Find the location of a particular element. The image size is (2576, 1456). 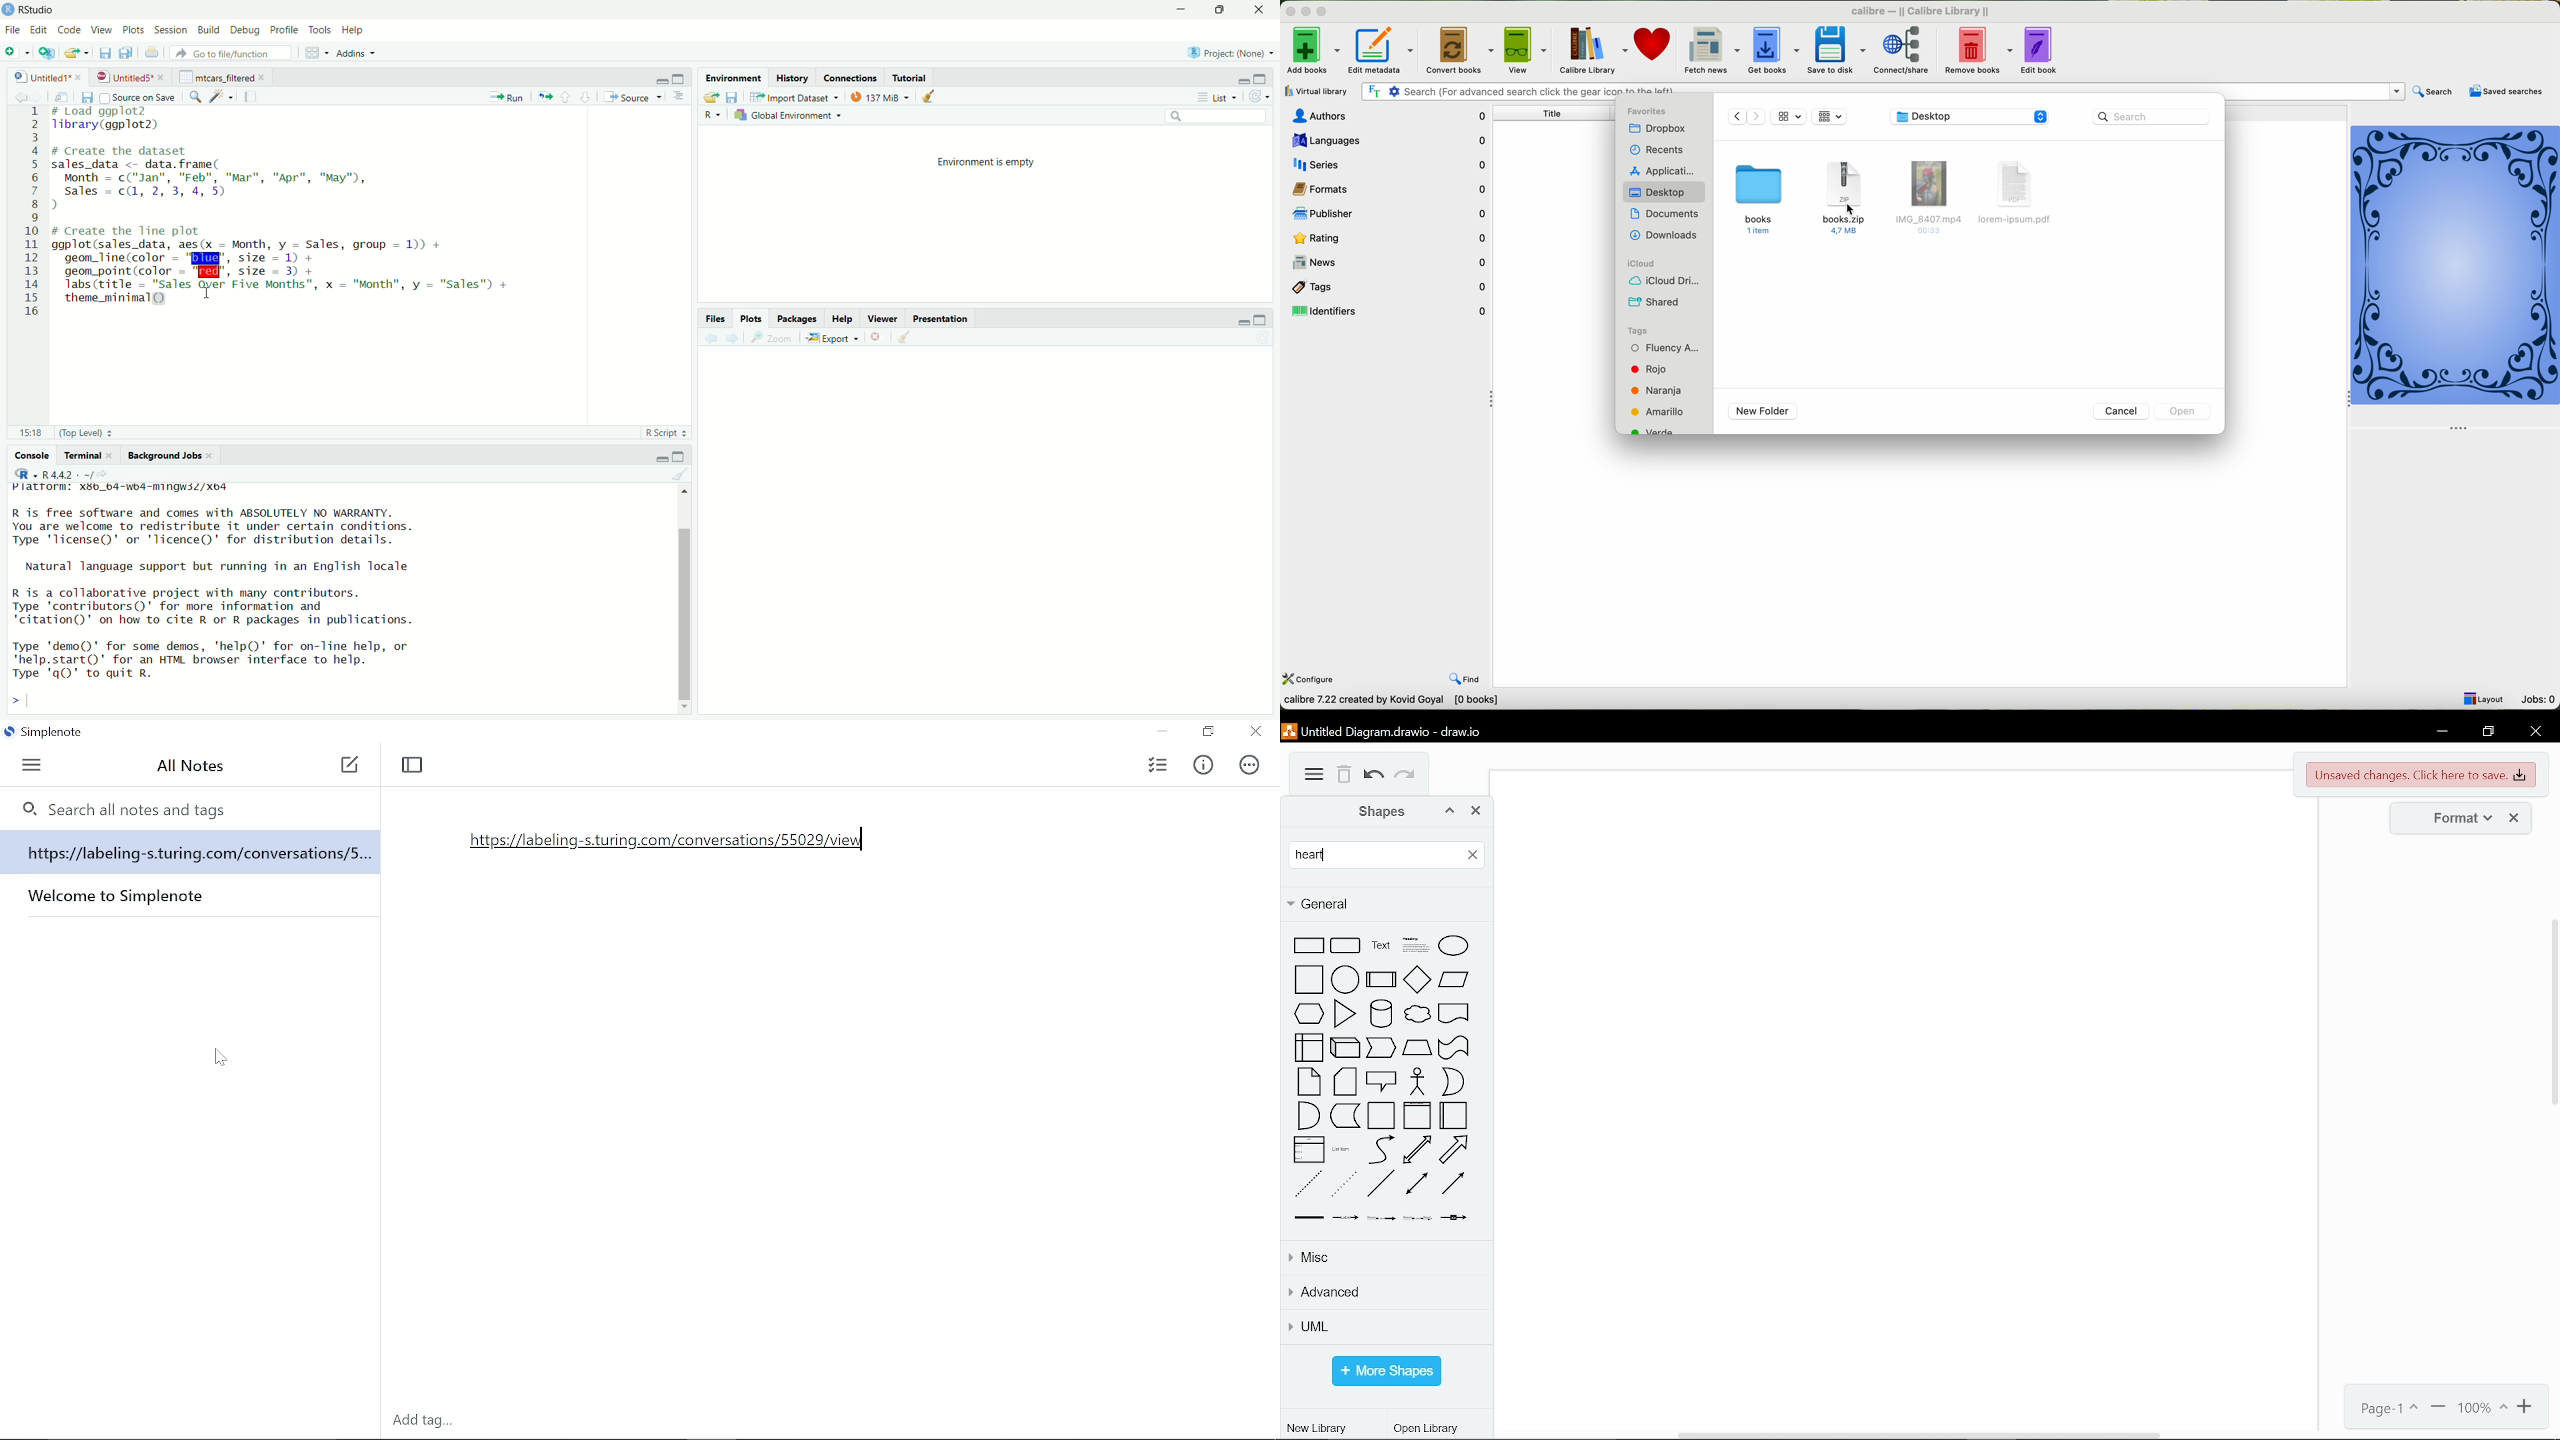

find and replace is located at coordinates (195, 98).